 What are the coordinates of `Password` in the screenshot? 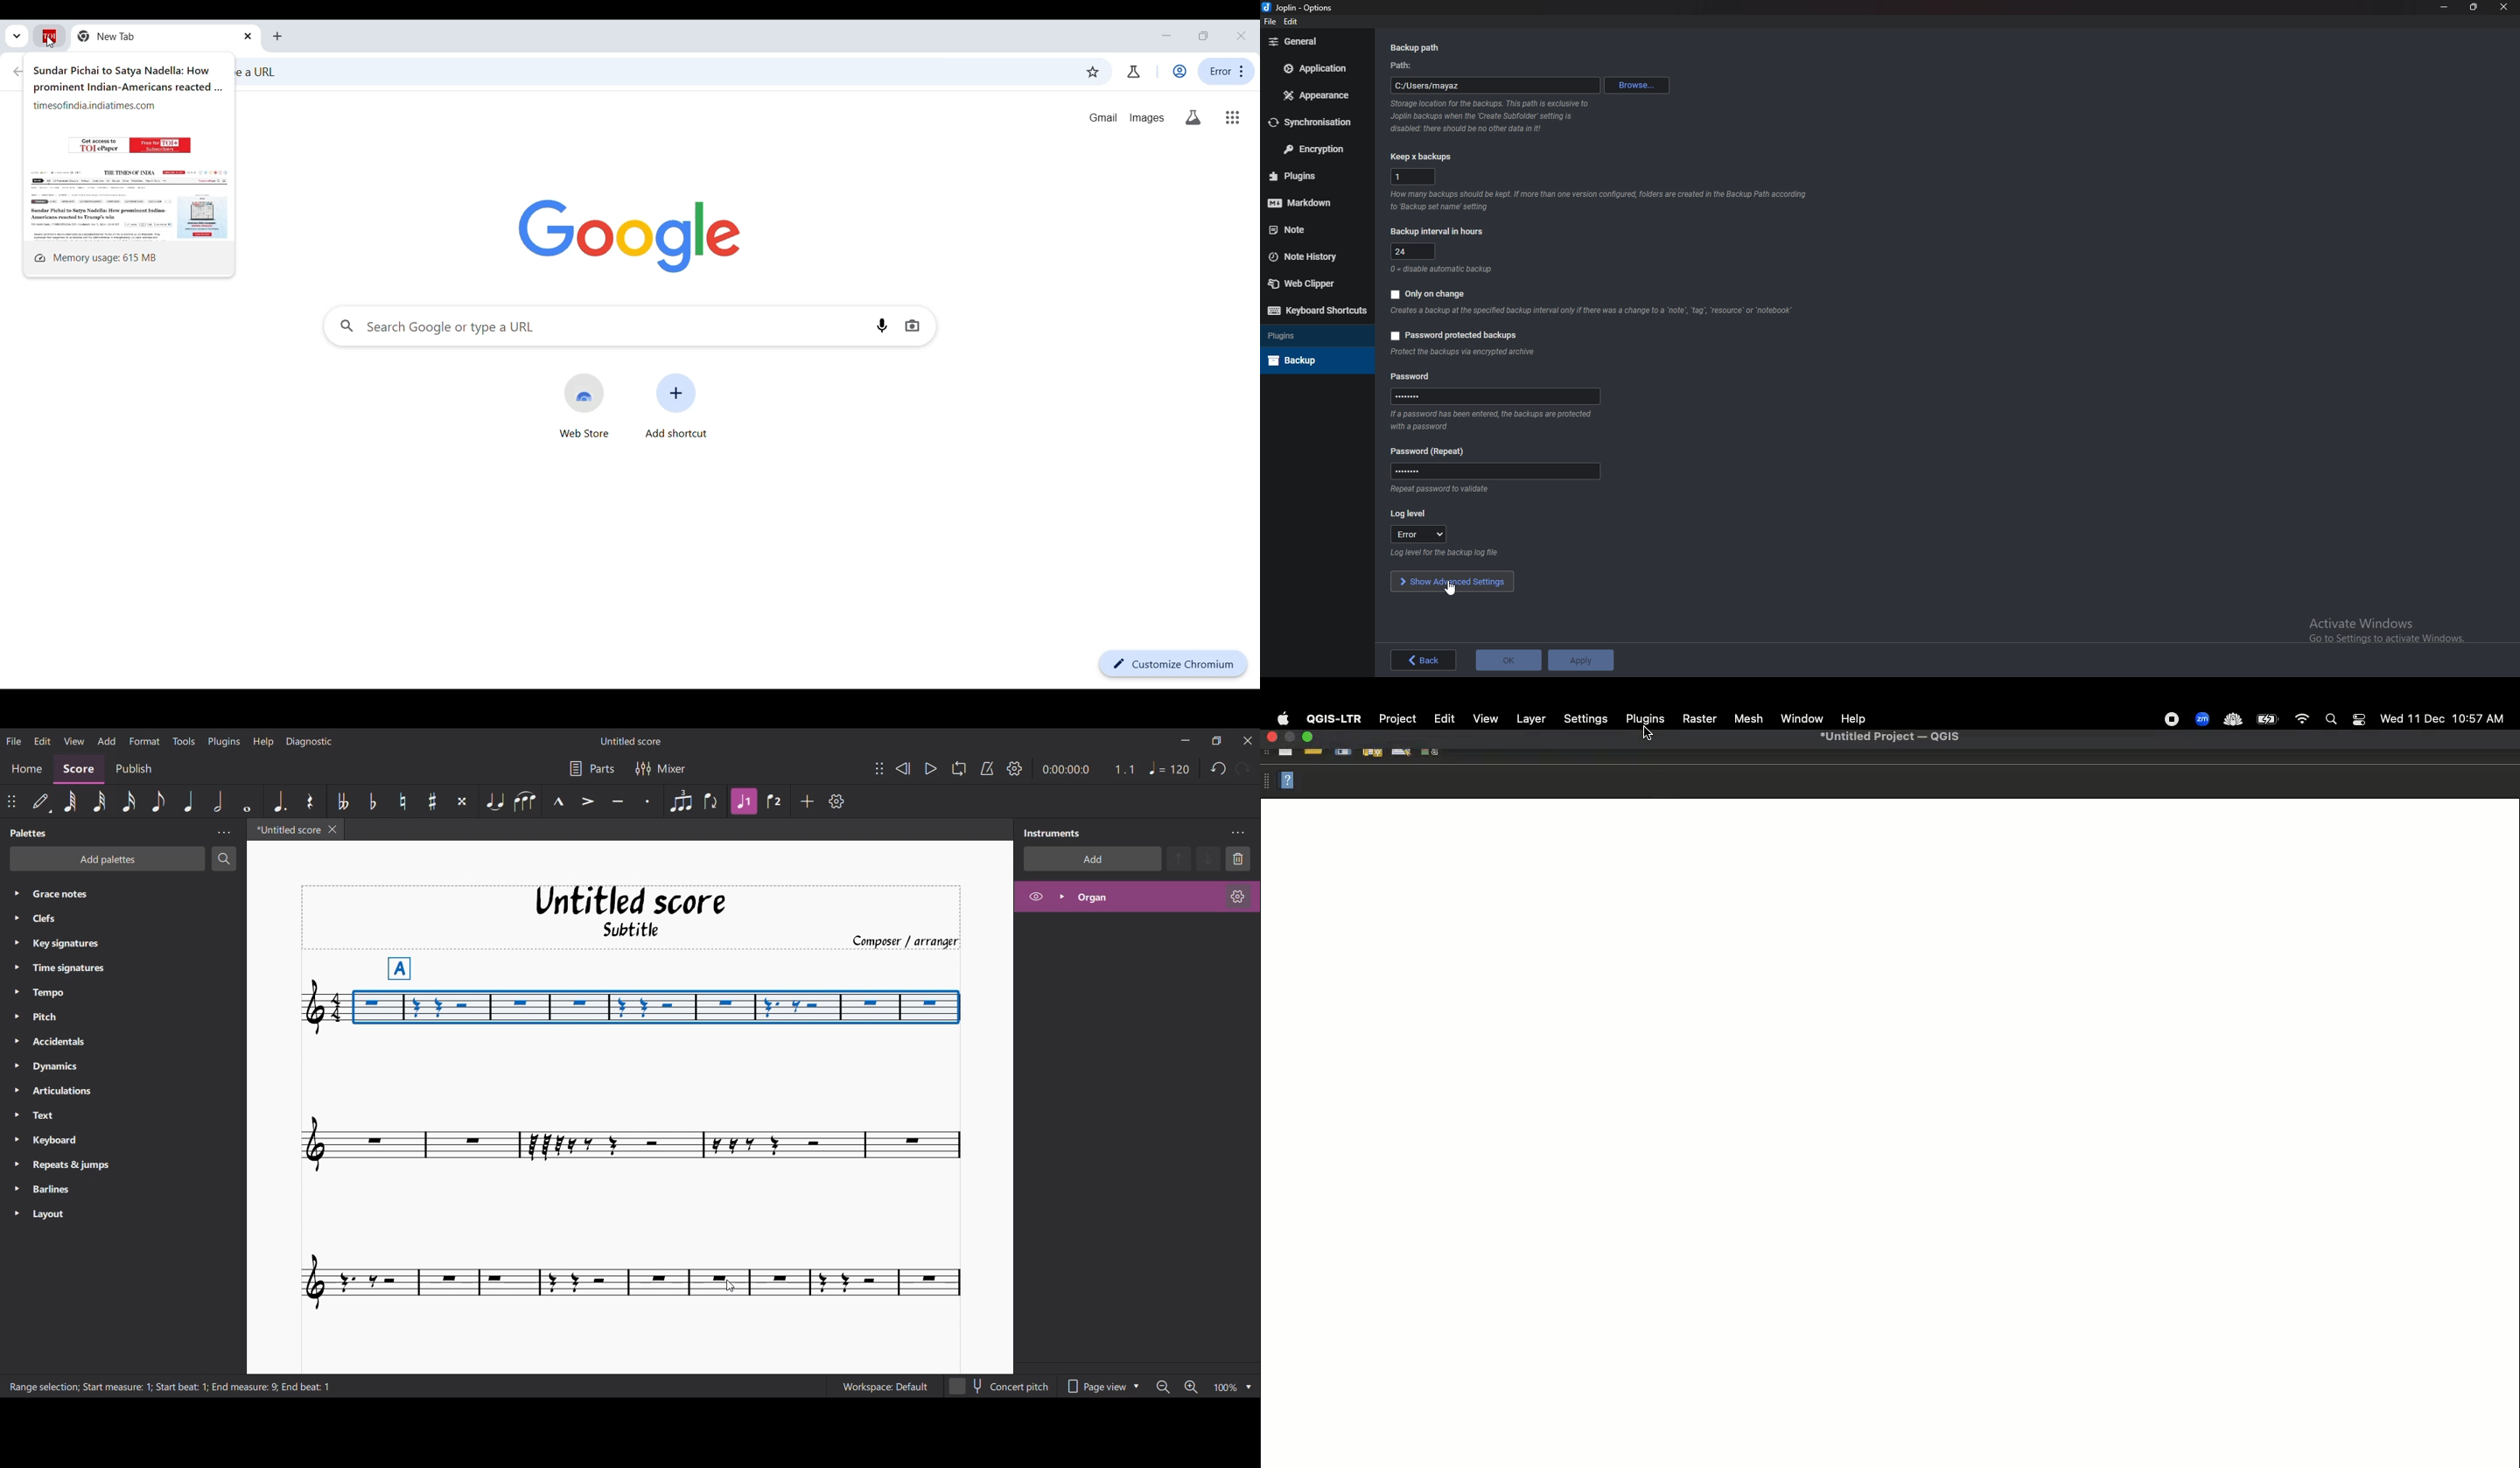 It's located at (1412, 377).